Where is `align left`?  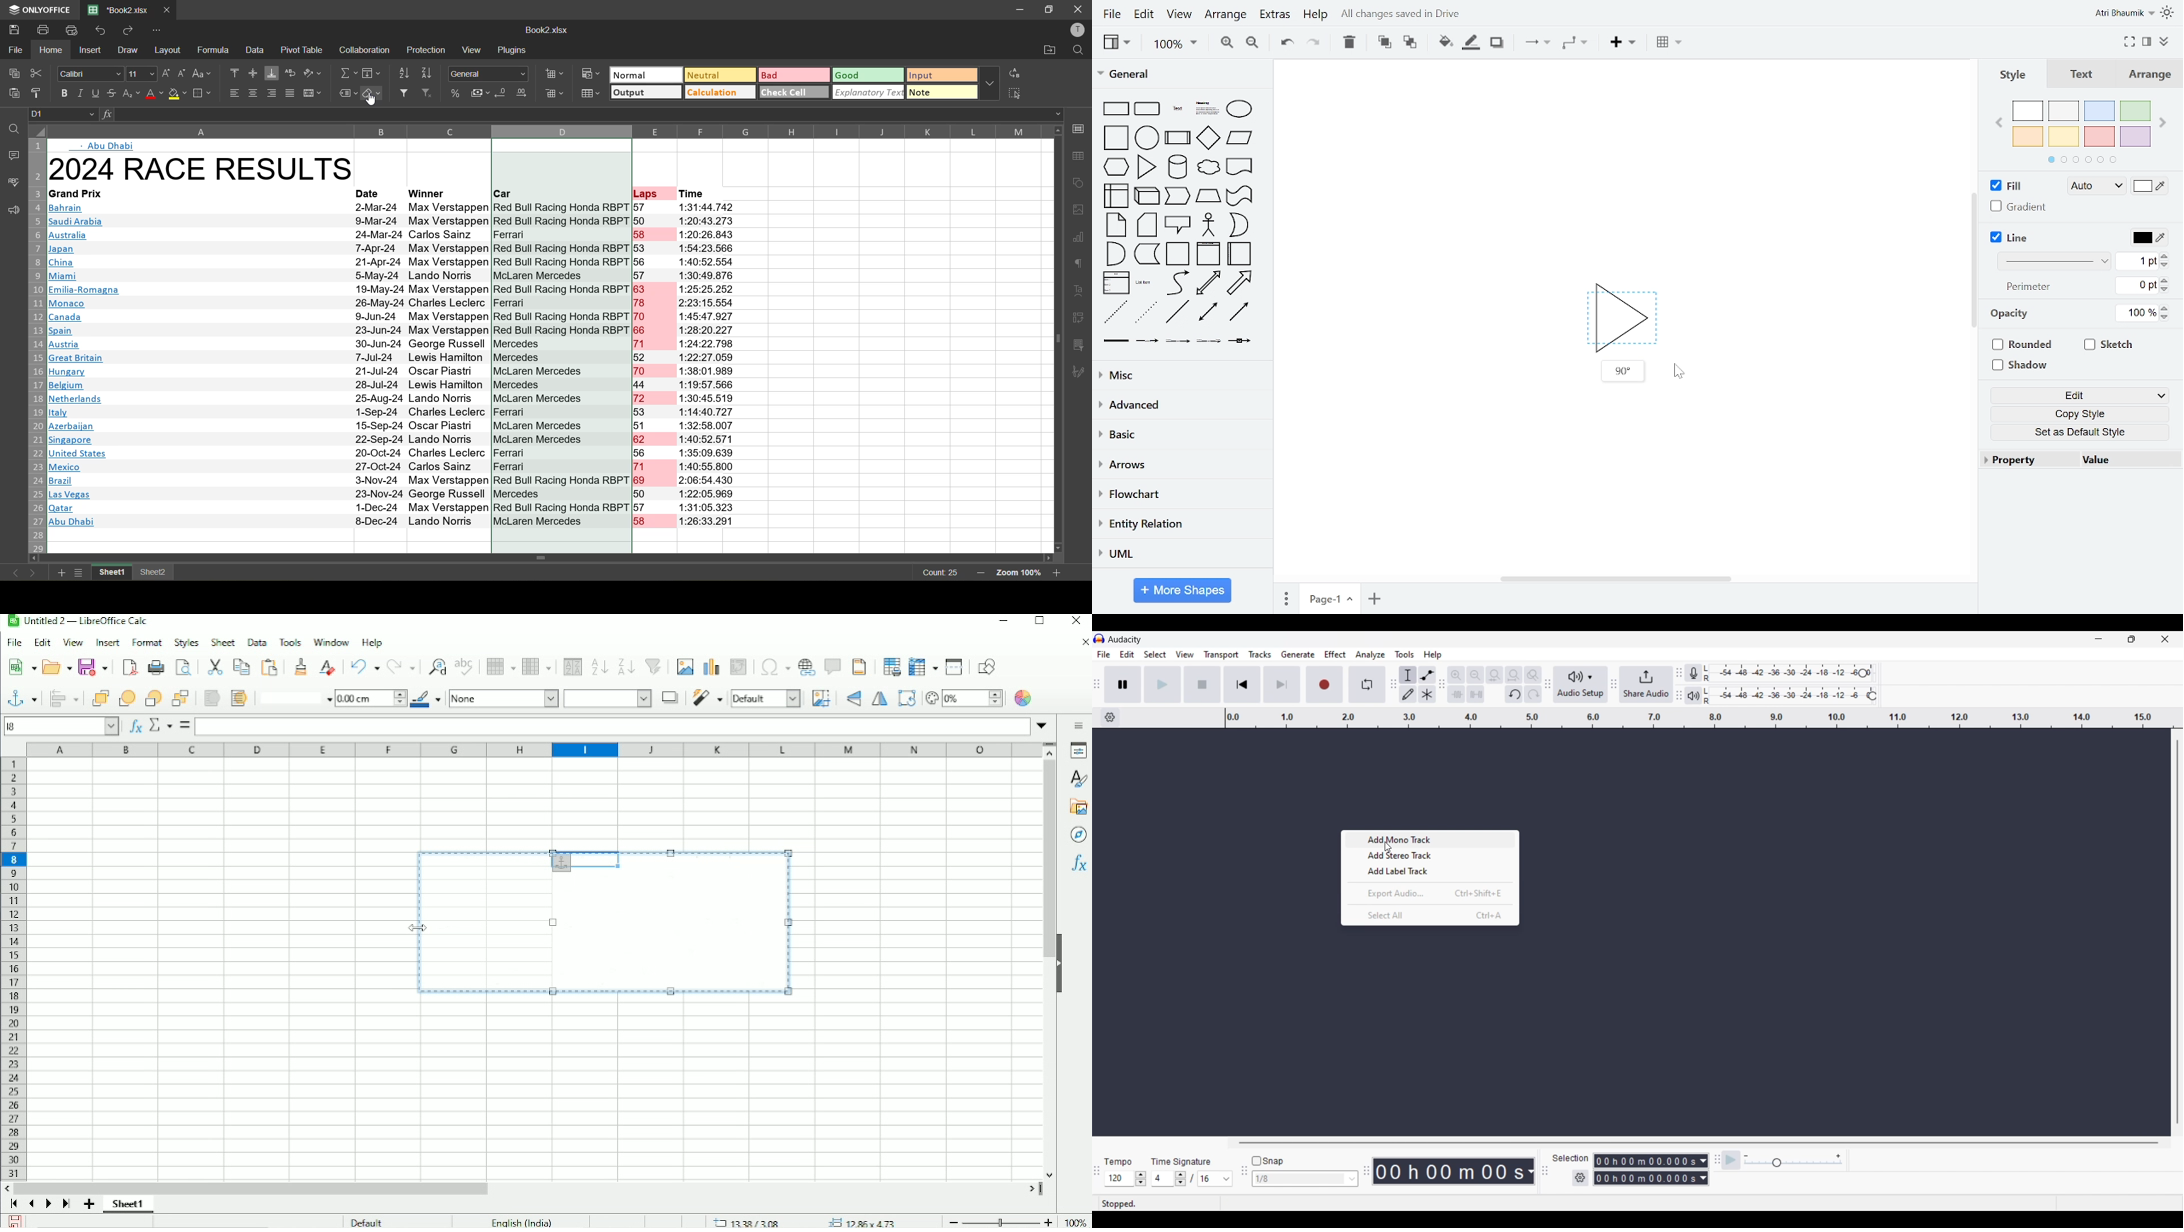
align left is located at coordinates (234, 92).